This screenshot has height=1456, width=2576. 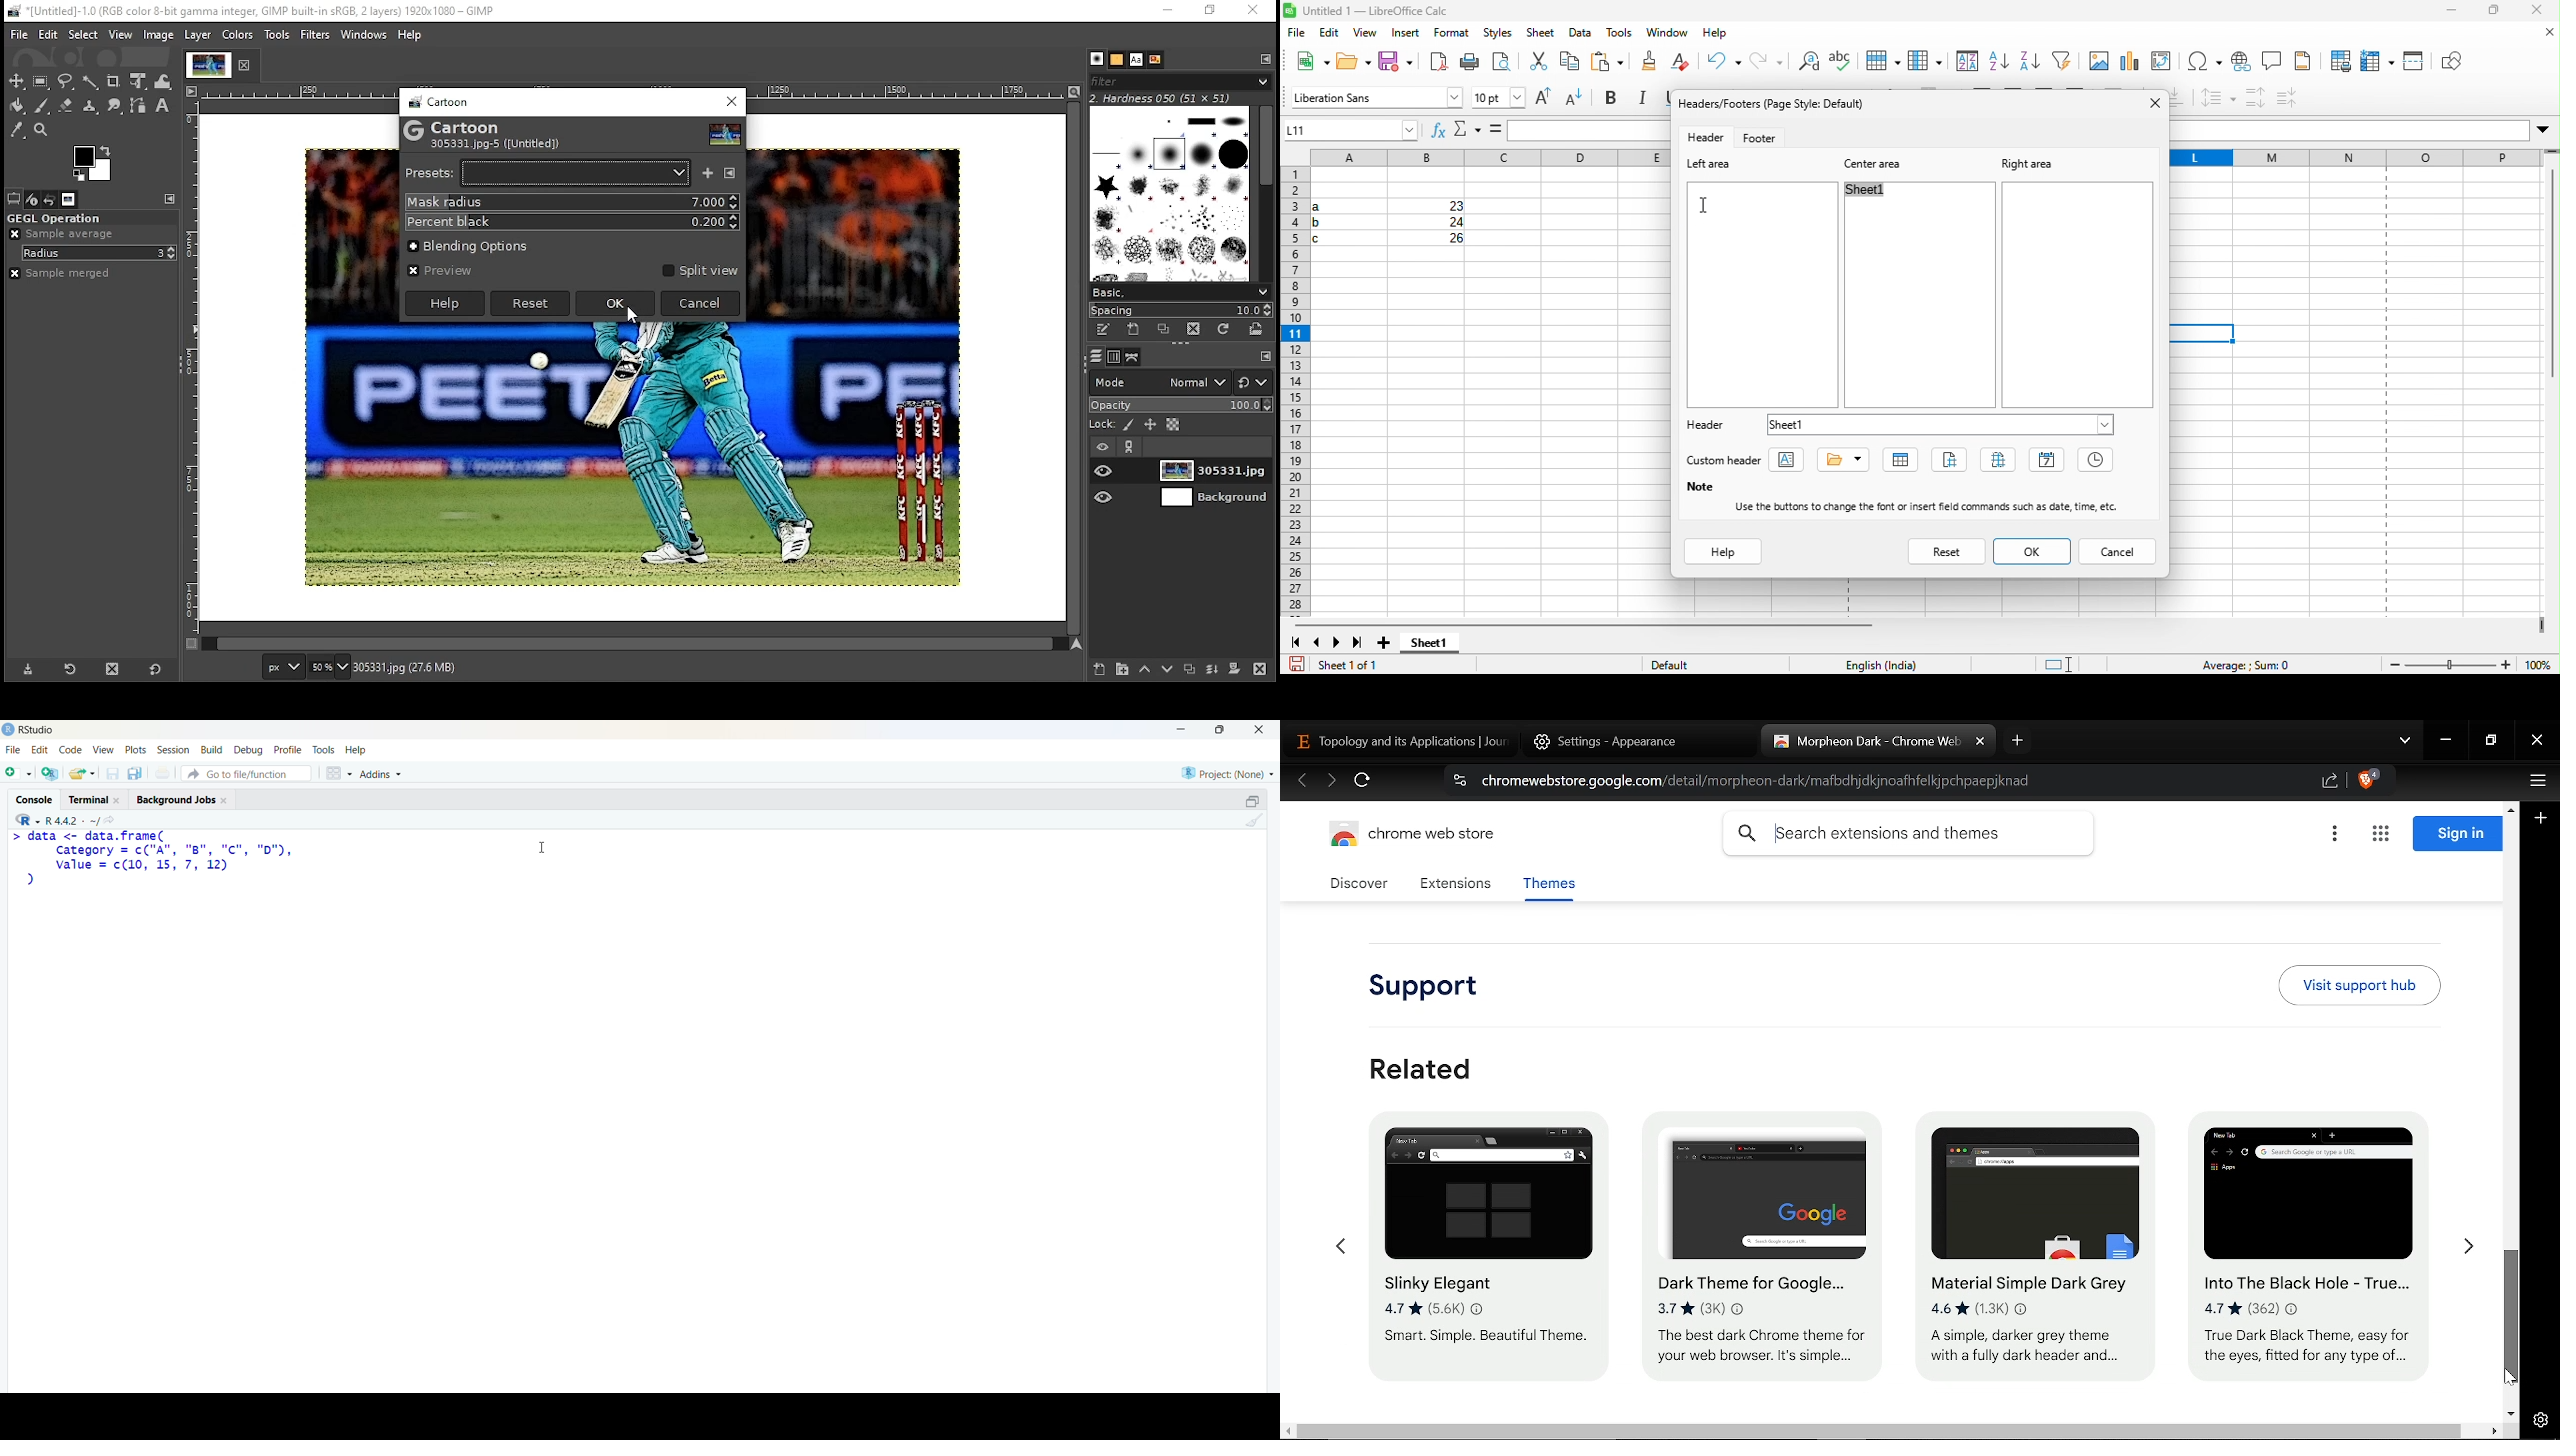 I want to click on special character, so click(x=2204, y=62).